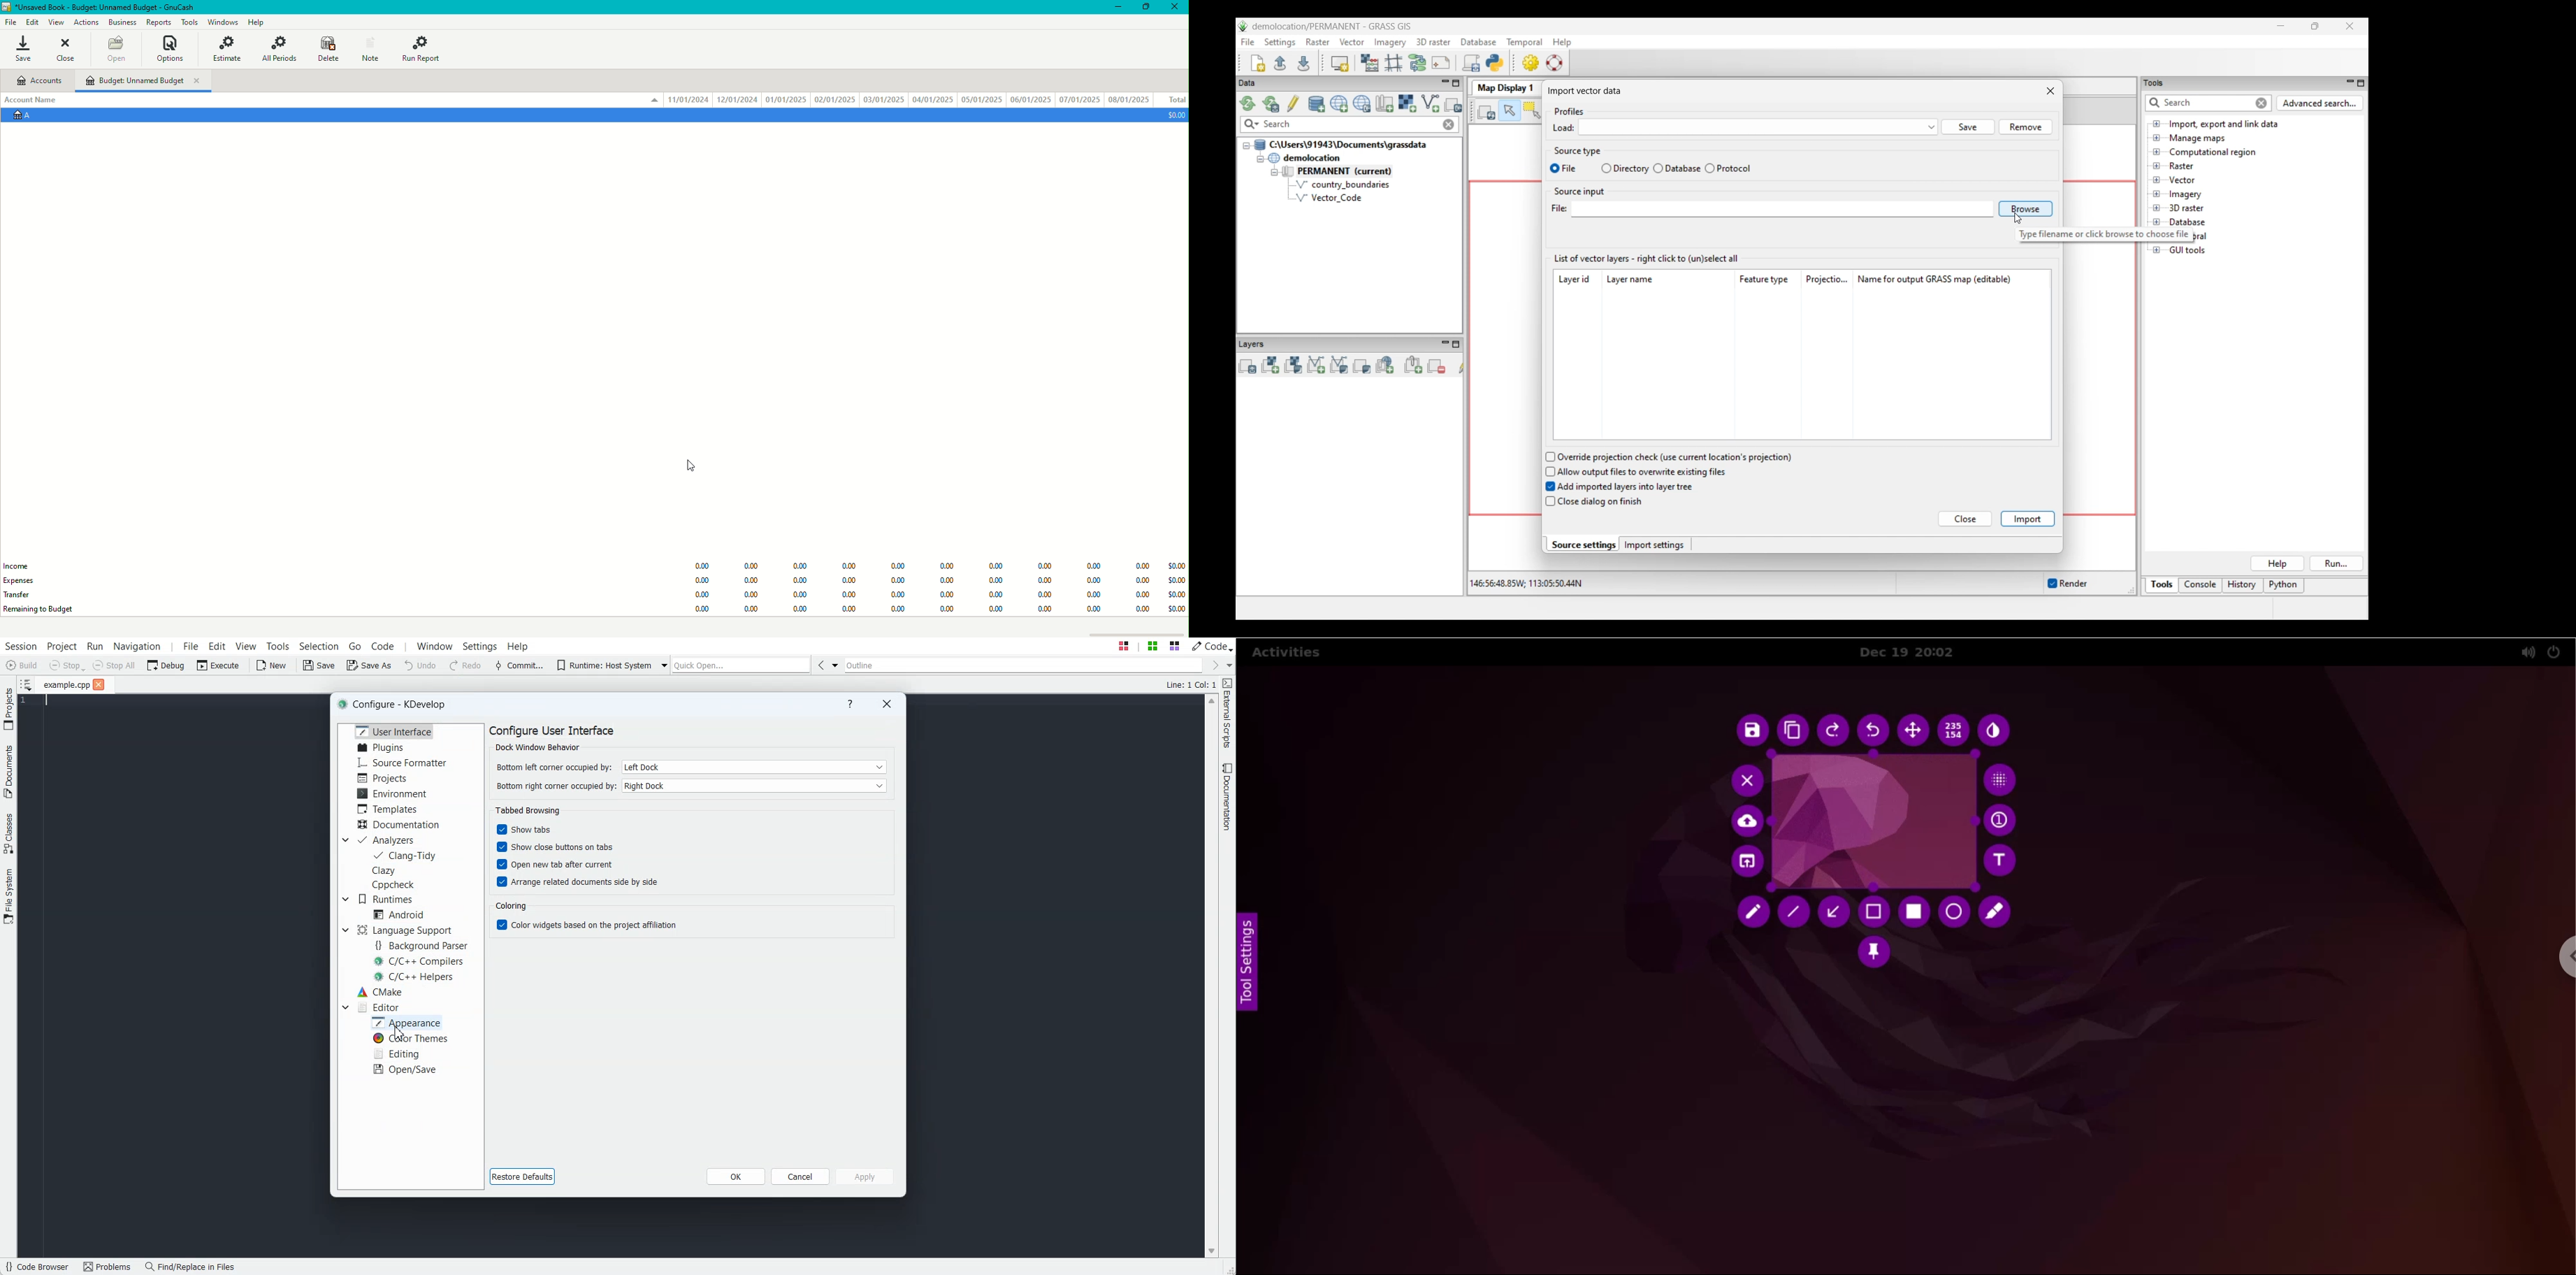  What do you see at coordinates (879, 582) in the screenshot?
I see `Budget Data` at bounding box center [879, 582].